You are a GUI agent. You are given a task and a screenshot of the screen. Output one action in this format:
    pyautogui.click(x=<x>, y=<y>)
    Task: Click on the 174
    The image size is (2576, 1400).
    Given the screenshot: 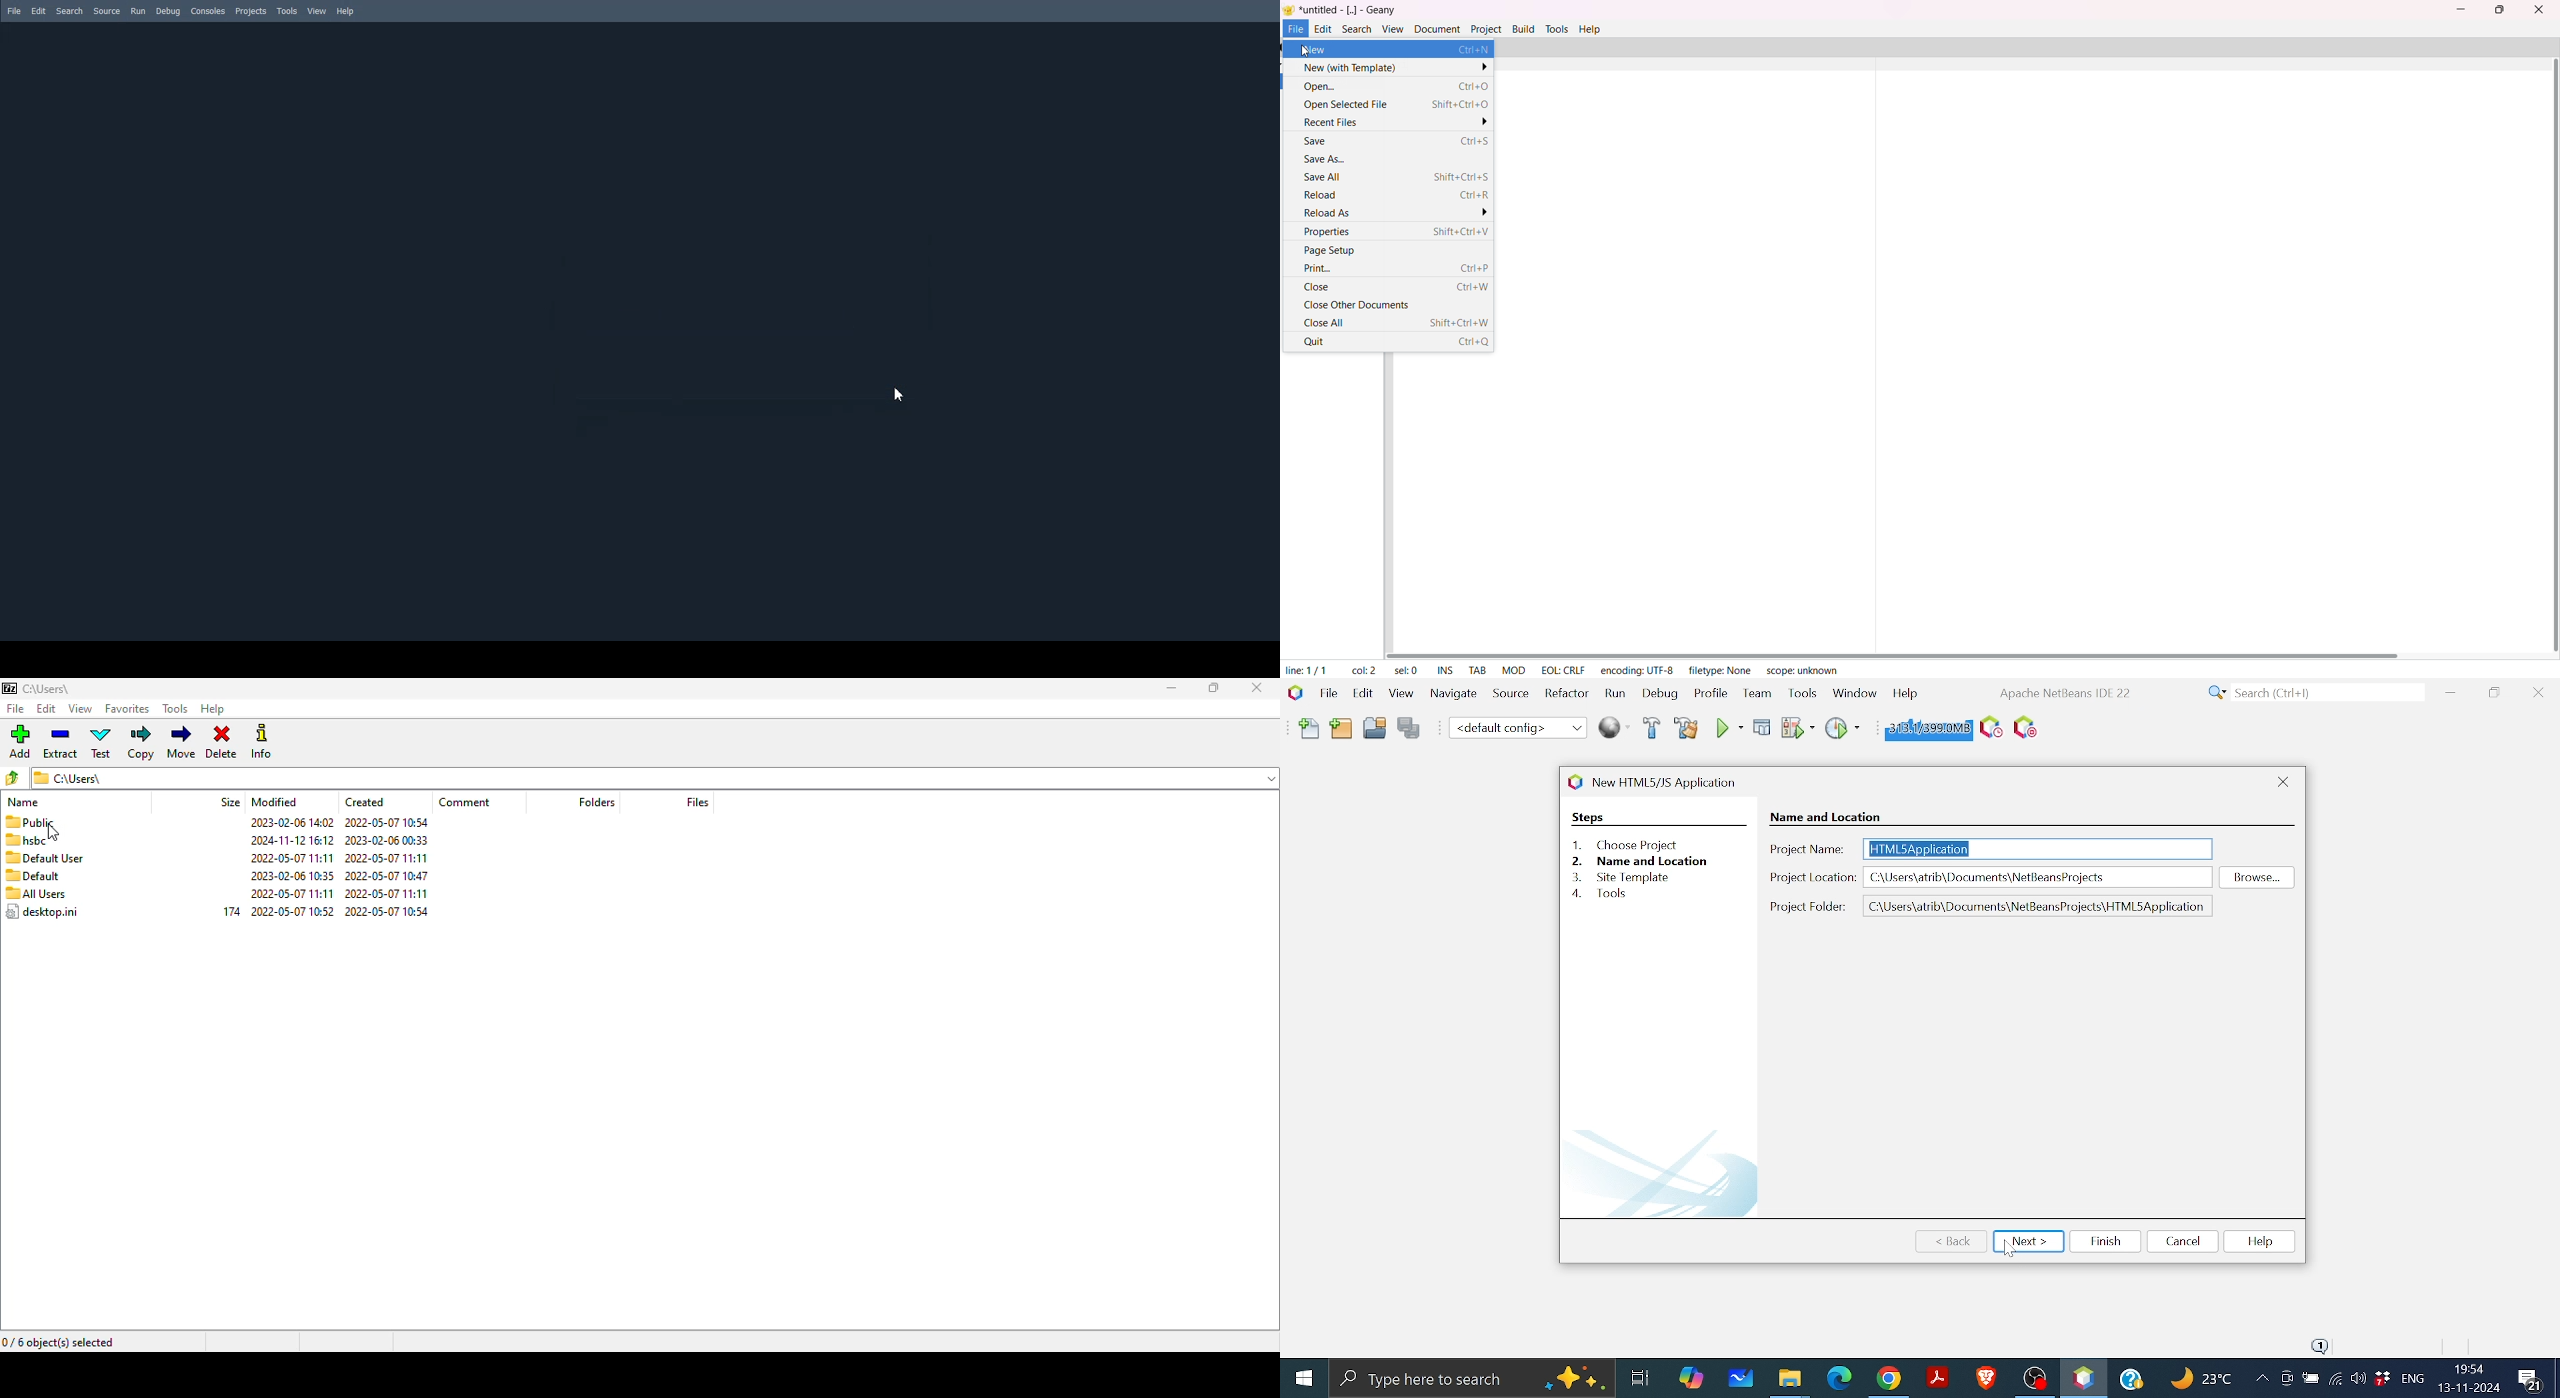 What is the action you would take?
    pyautogui.click(x=229, y=912)
    